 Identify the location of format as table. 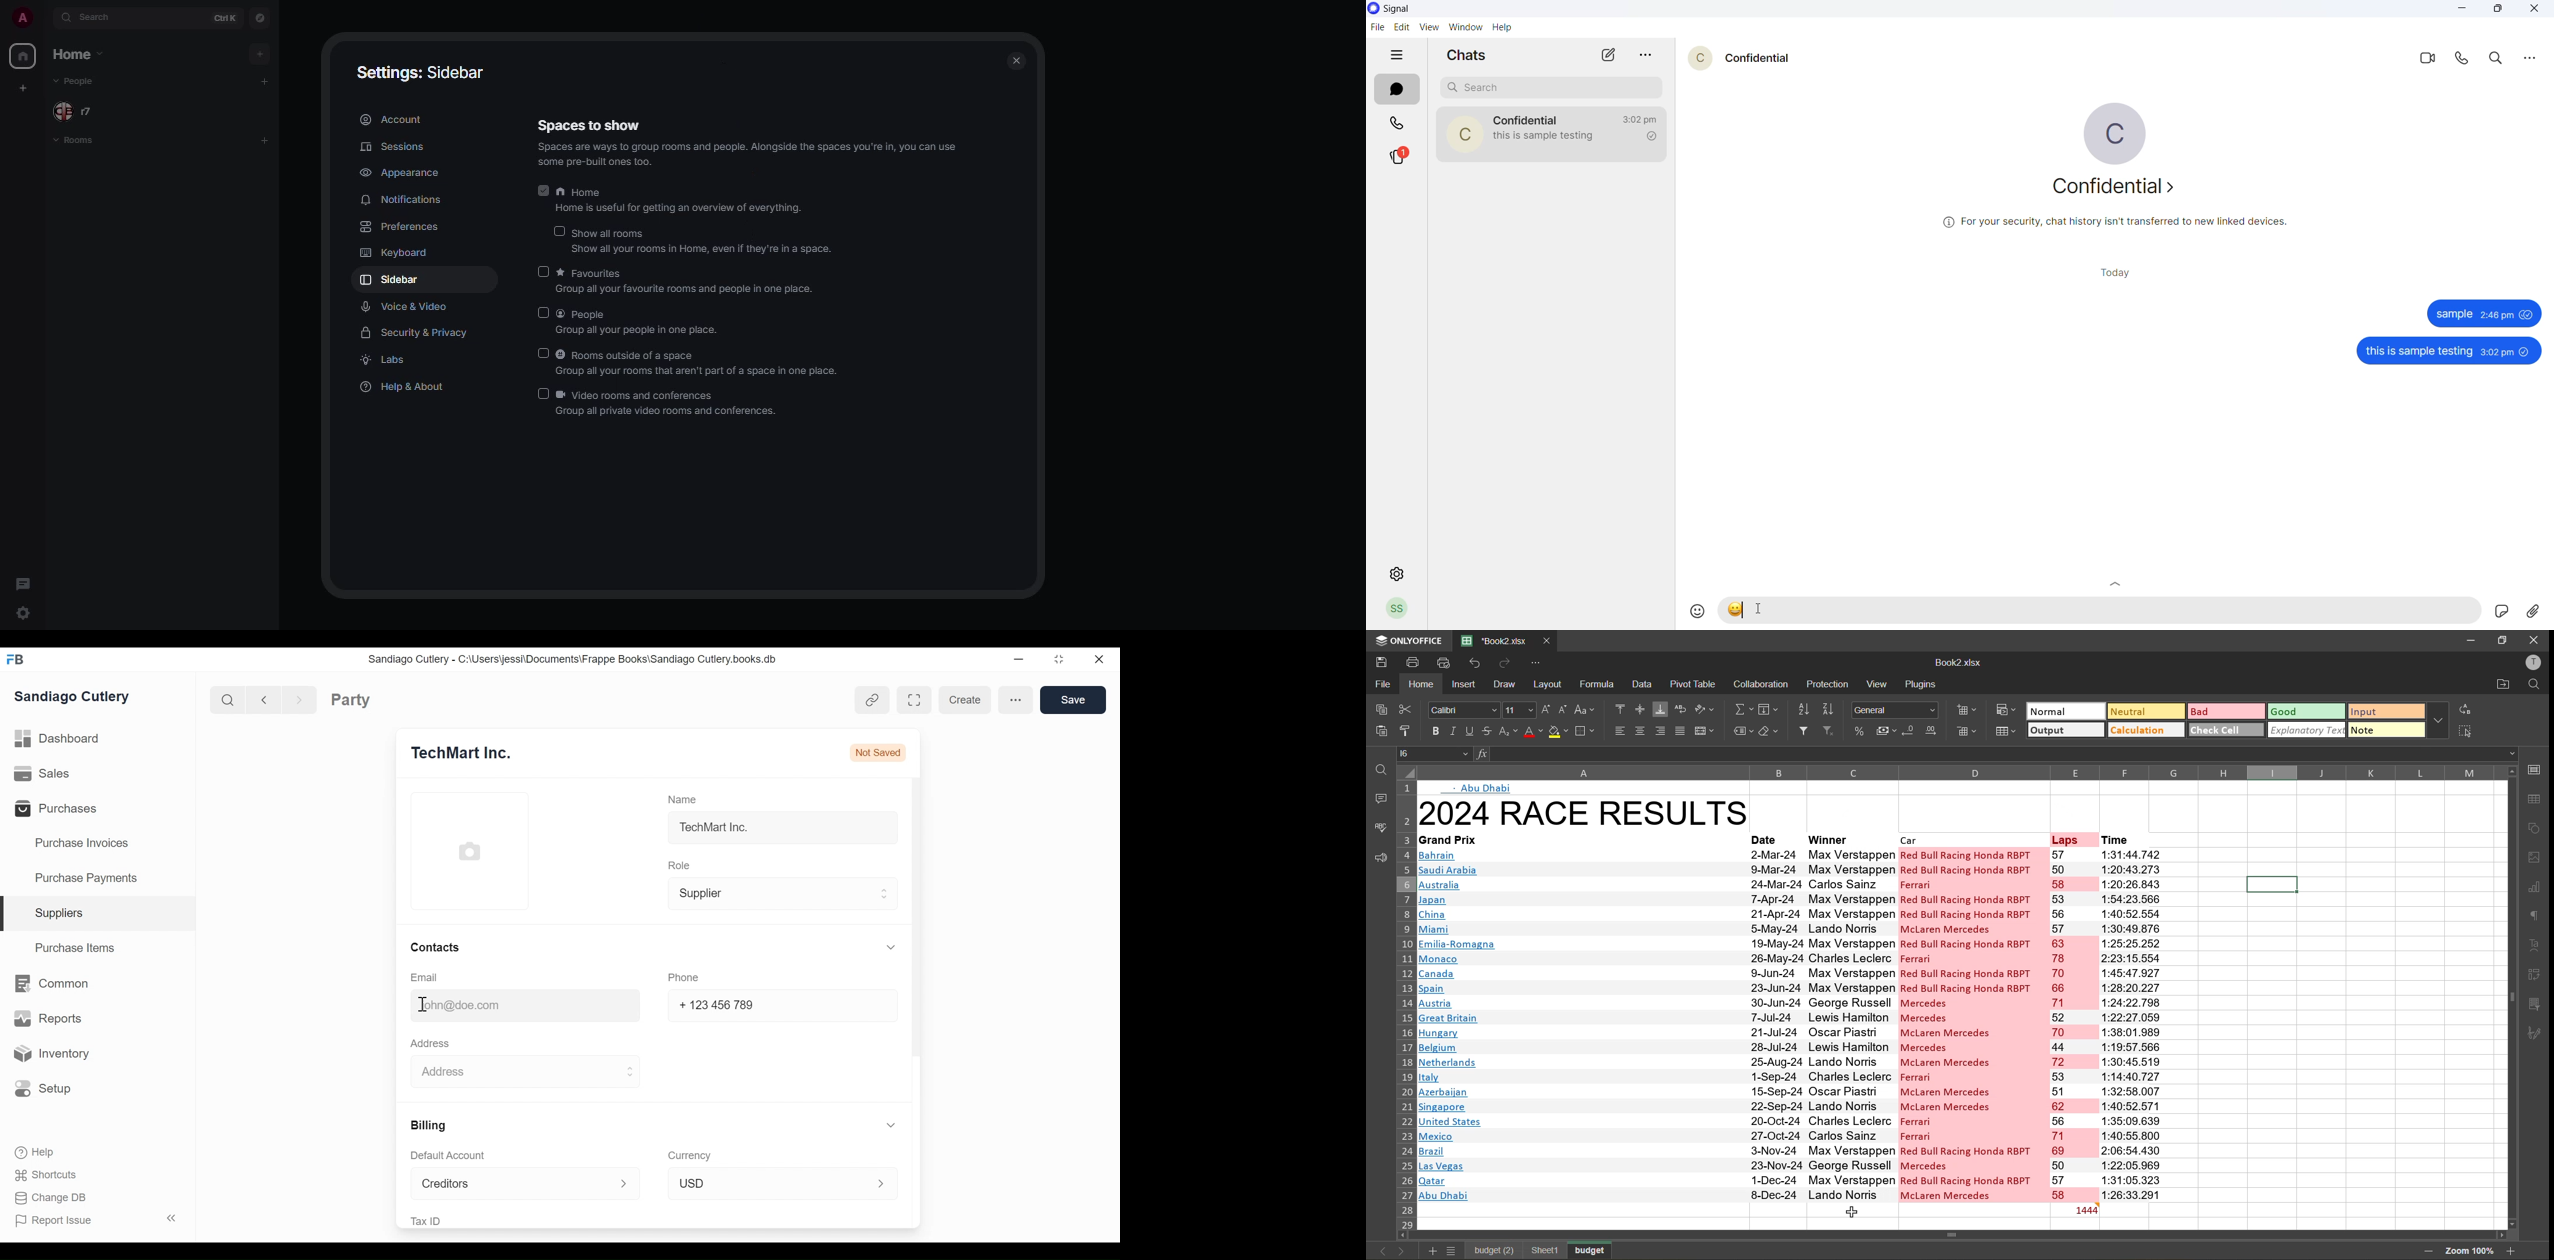
(2007, 731).